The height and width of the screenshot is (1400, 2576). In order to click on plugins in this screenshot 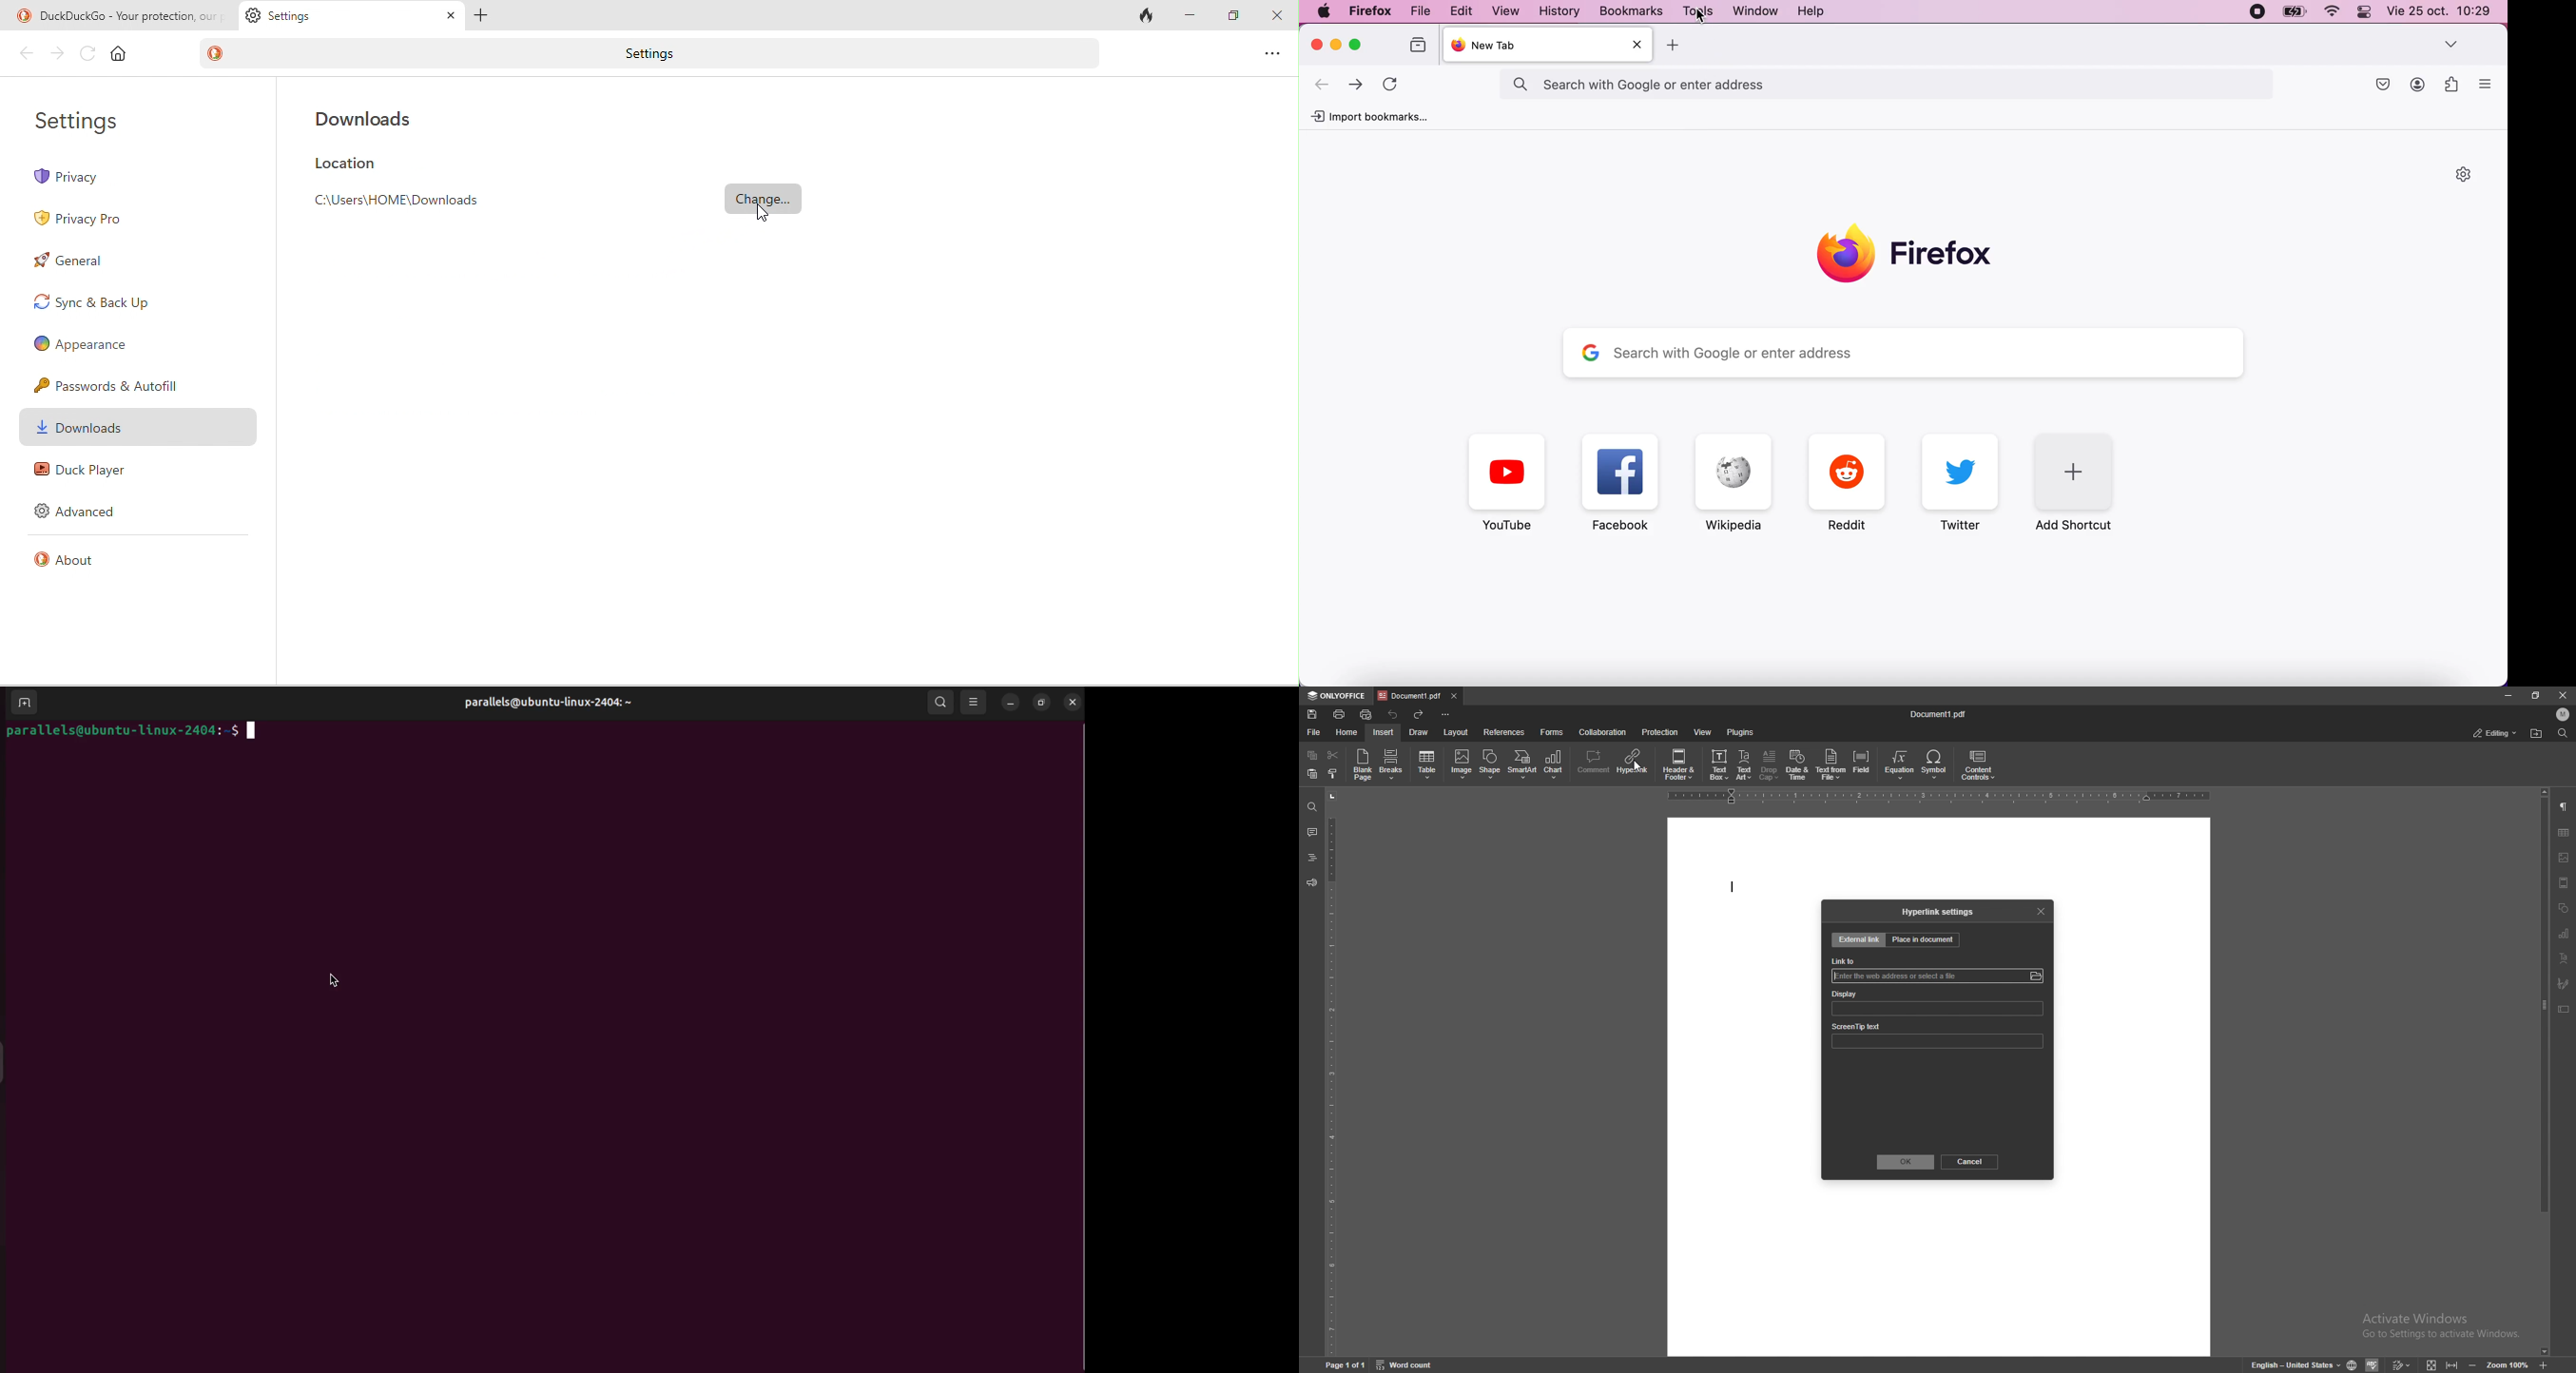, I will do `click(1740, 732)`.